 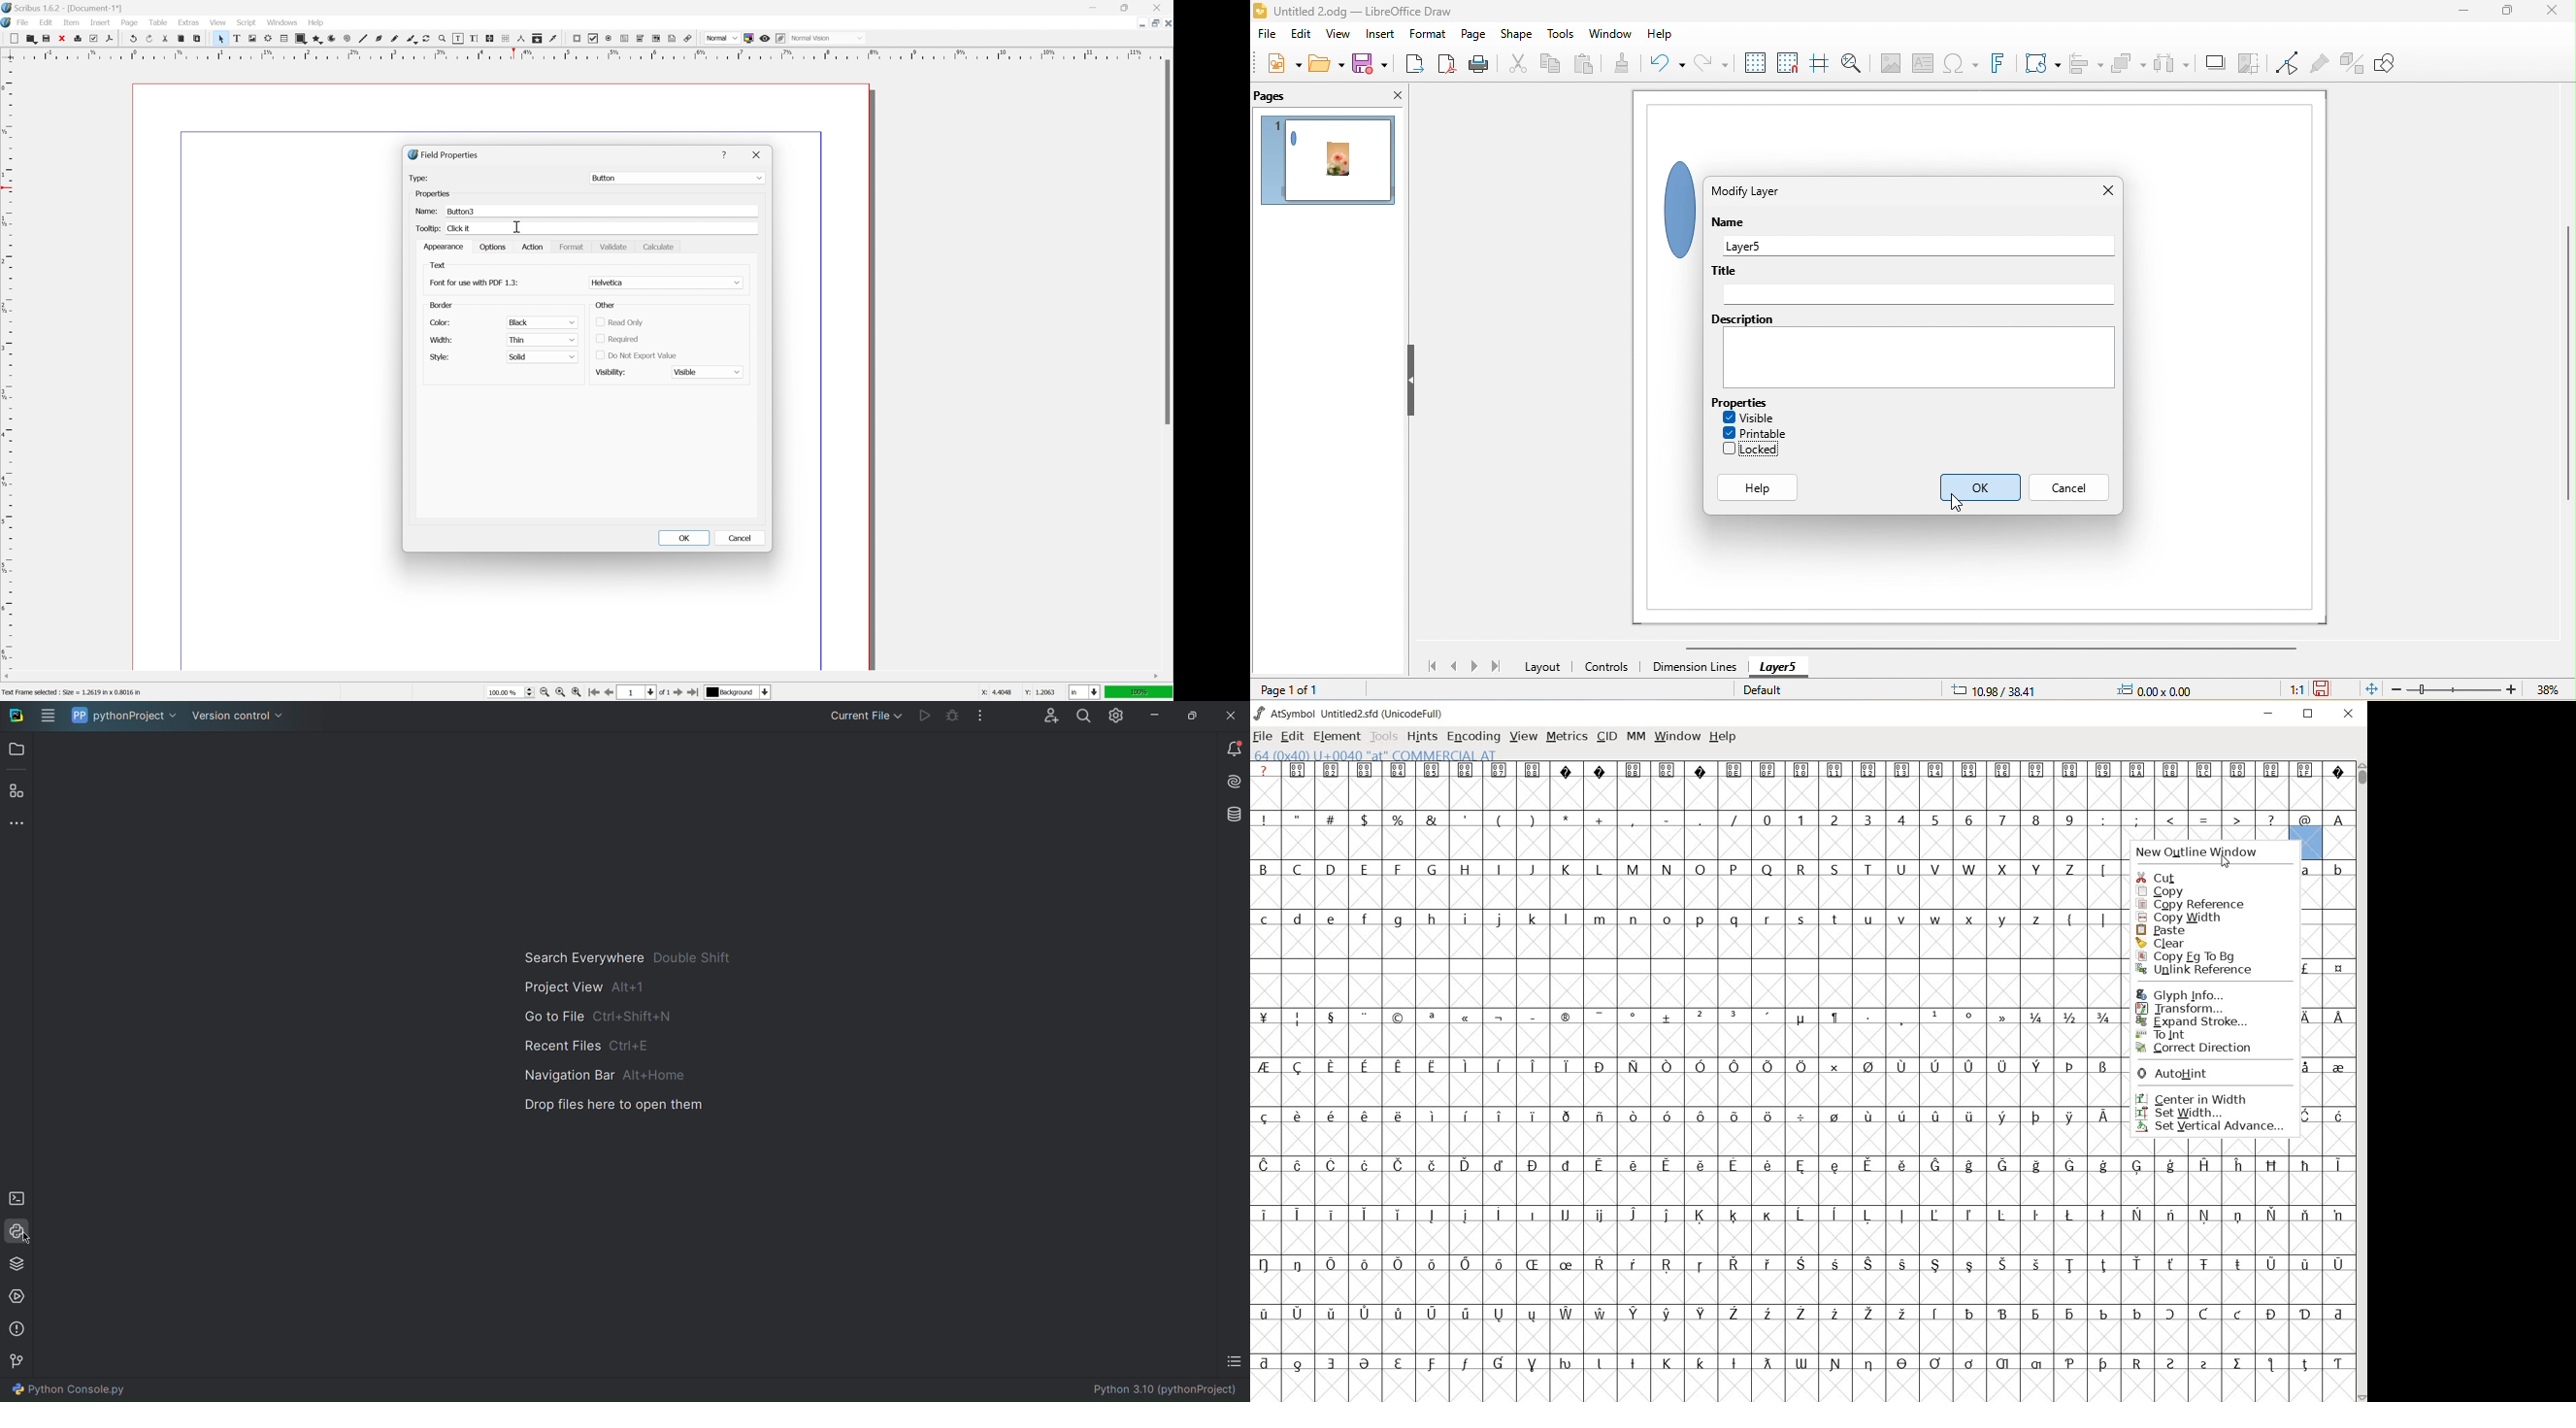 What do you see at coordinates (2548, 689) in the screenshot?
I see `zoom factor` at bounding box center [2548, 689].